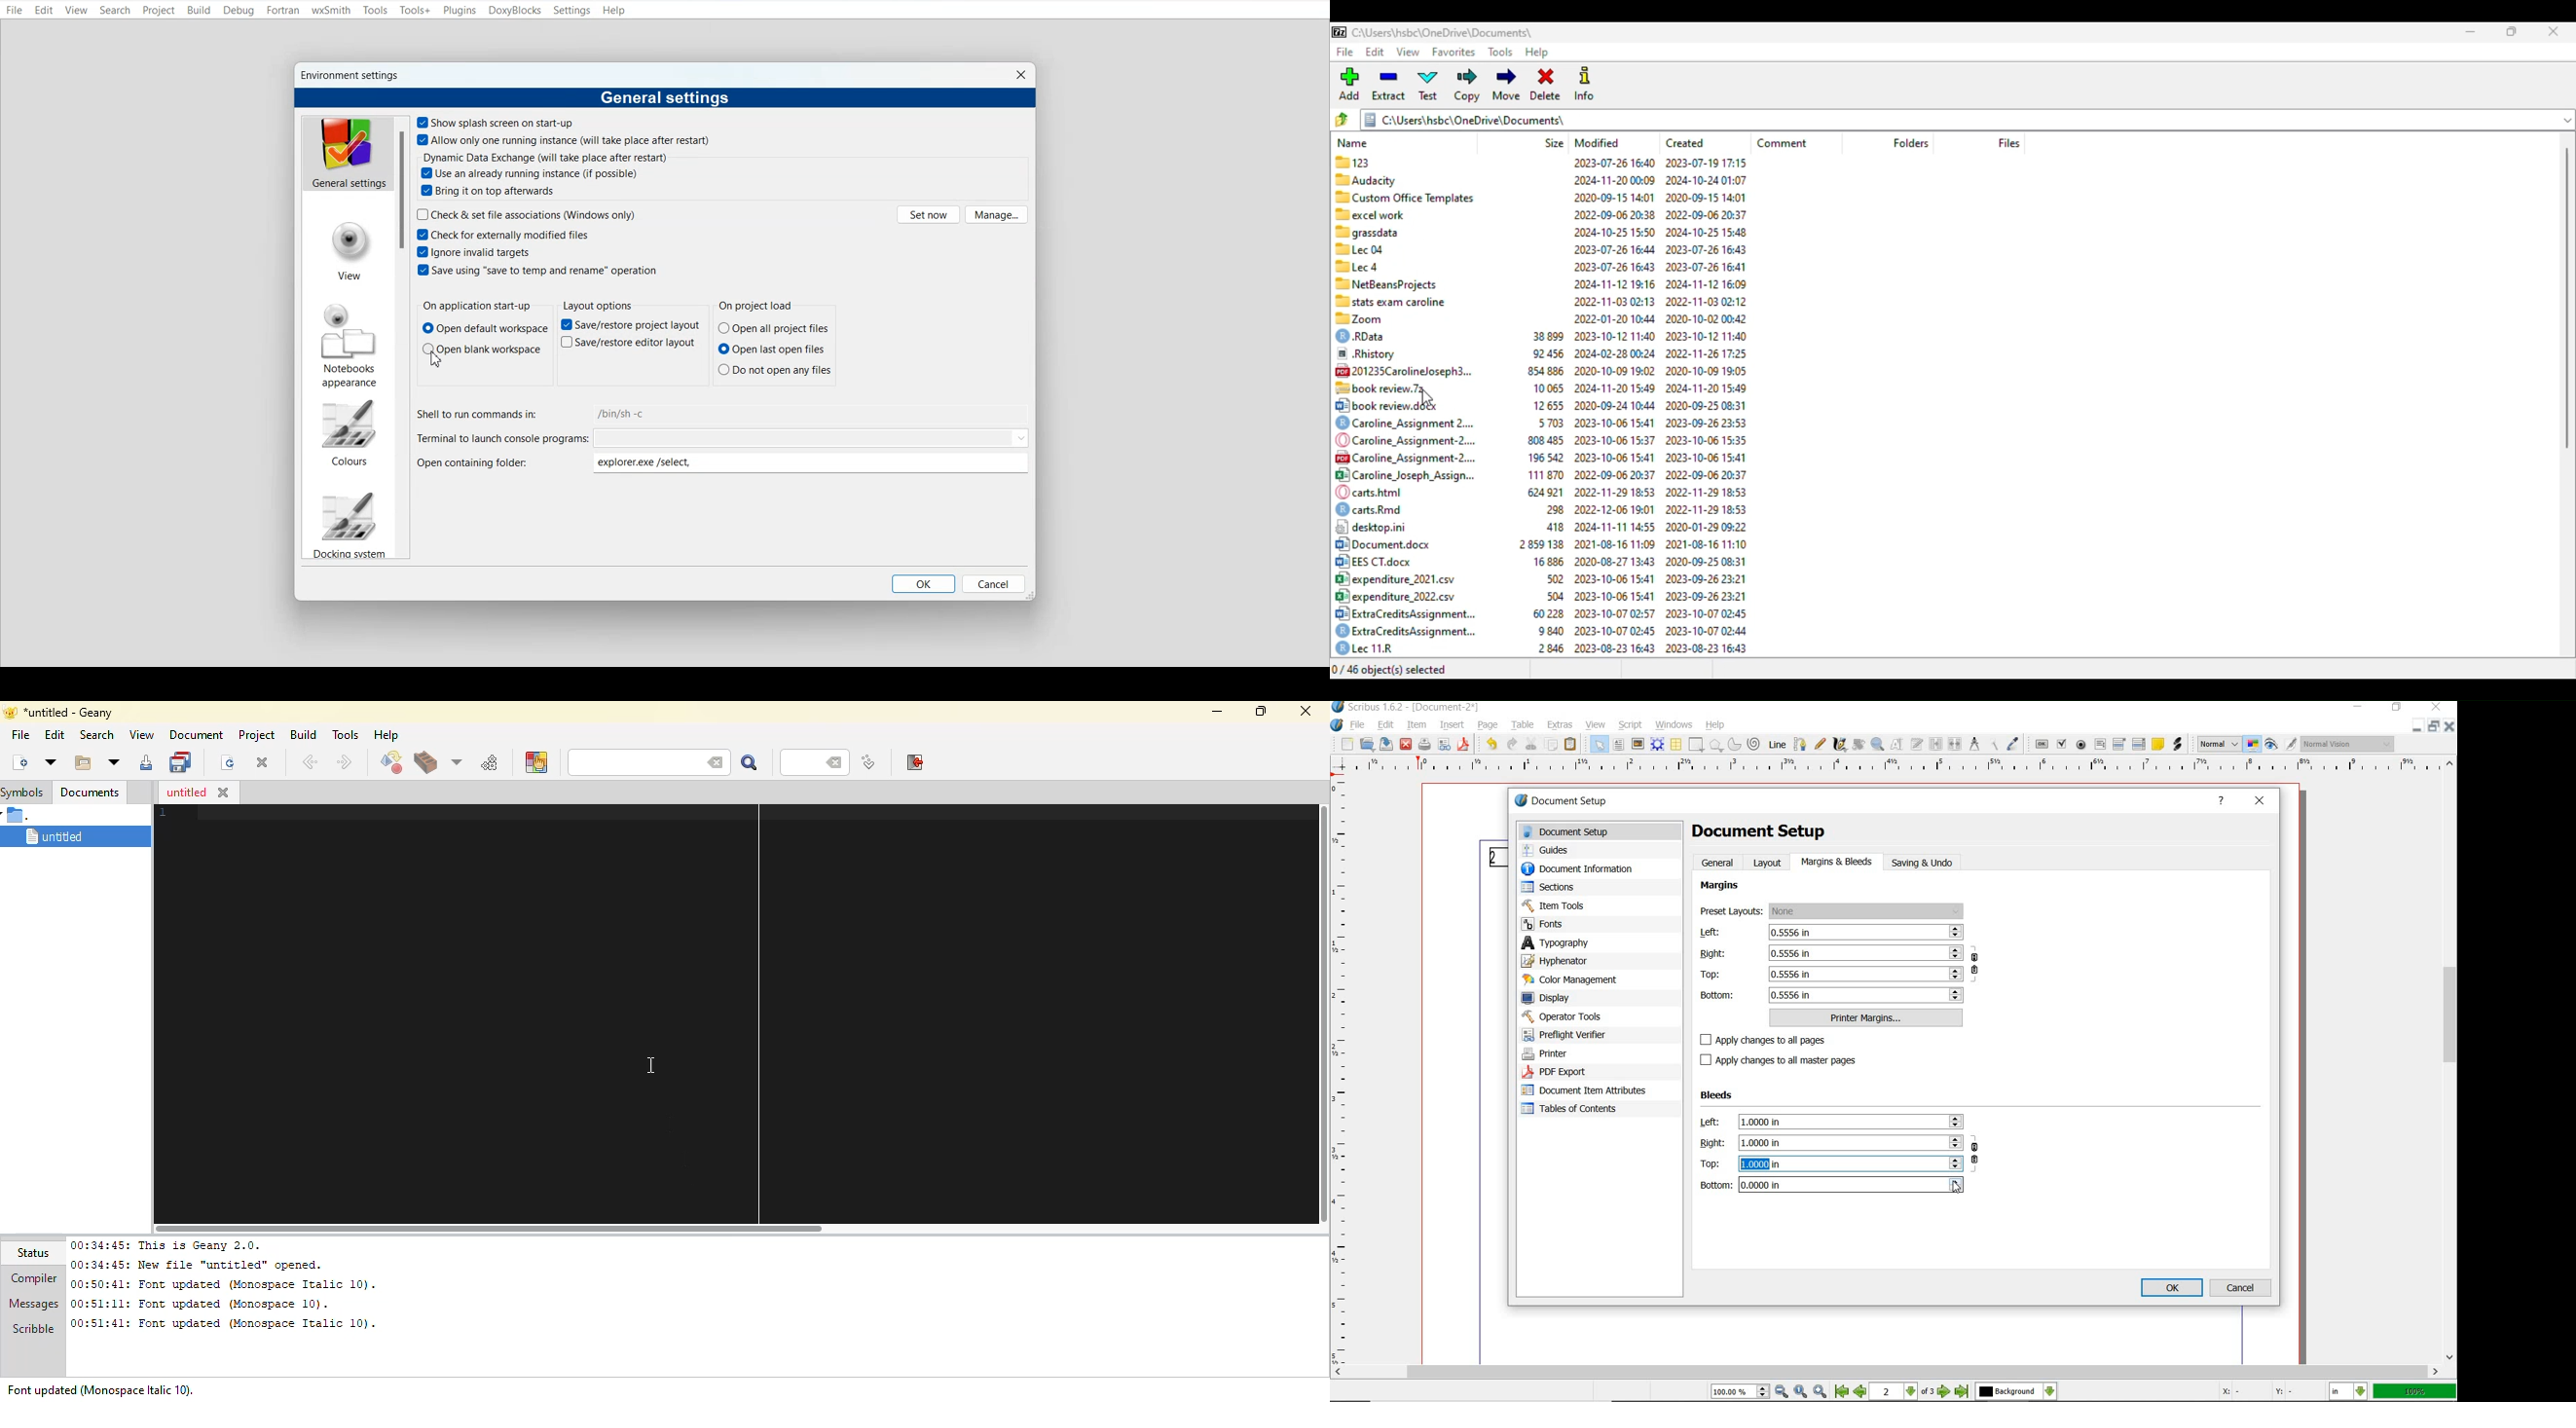 This screenshot has width=2576, height=1428. What do you see at coordinates (515, 10) in the screenshot?
I see `DoxyBlocks` at bounding box center [515, 10].